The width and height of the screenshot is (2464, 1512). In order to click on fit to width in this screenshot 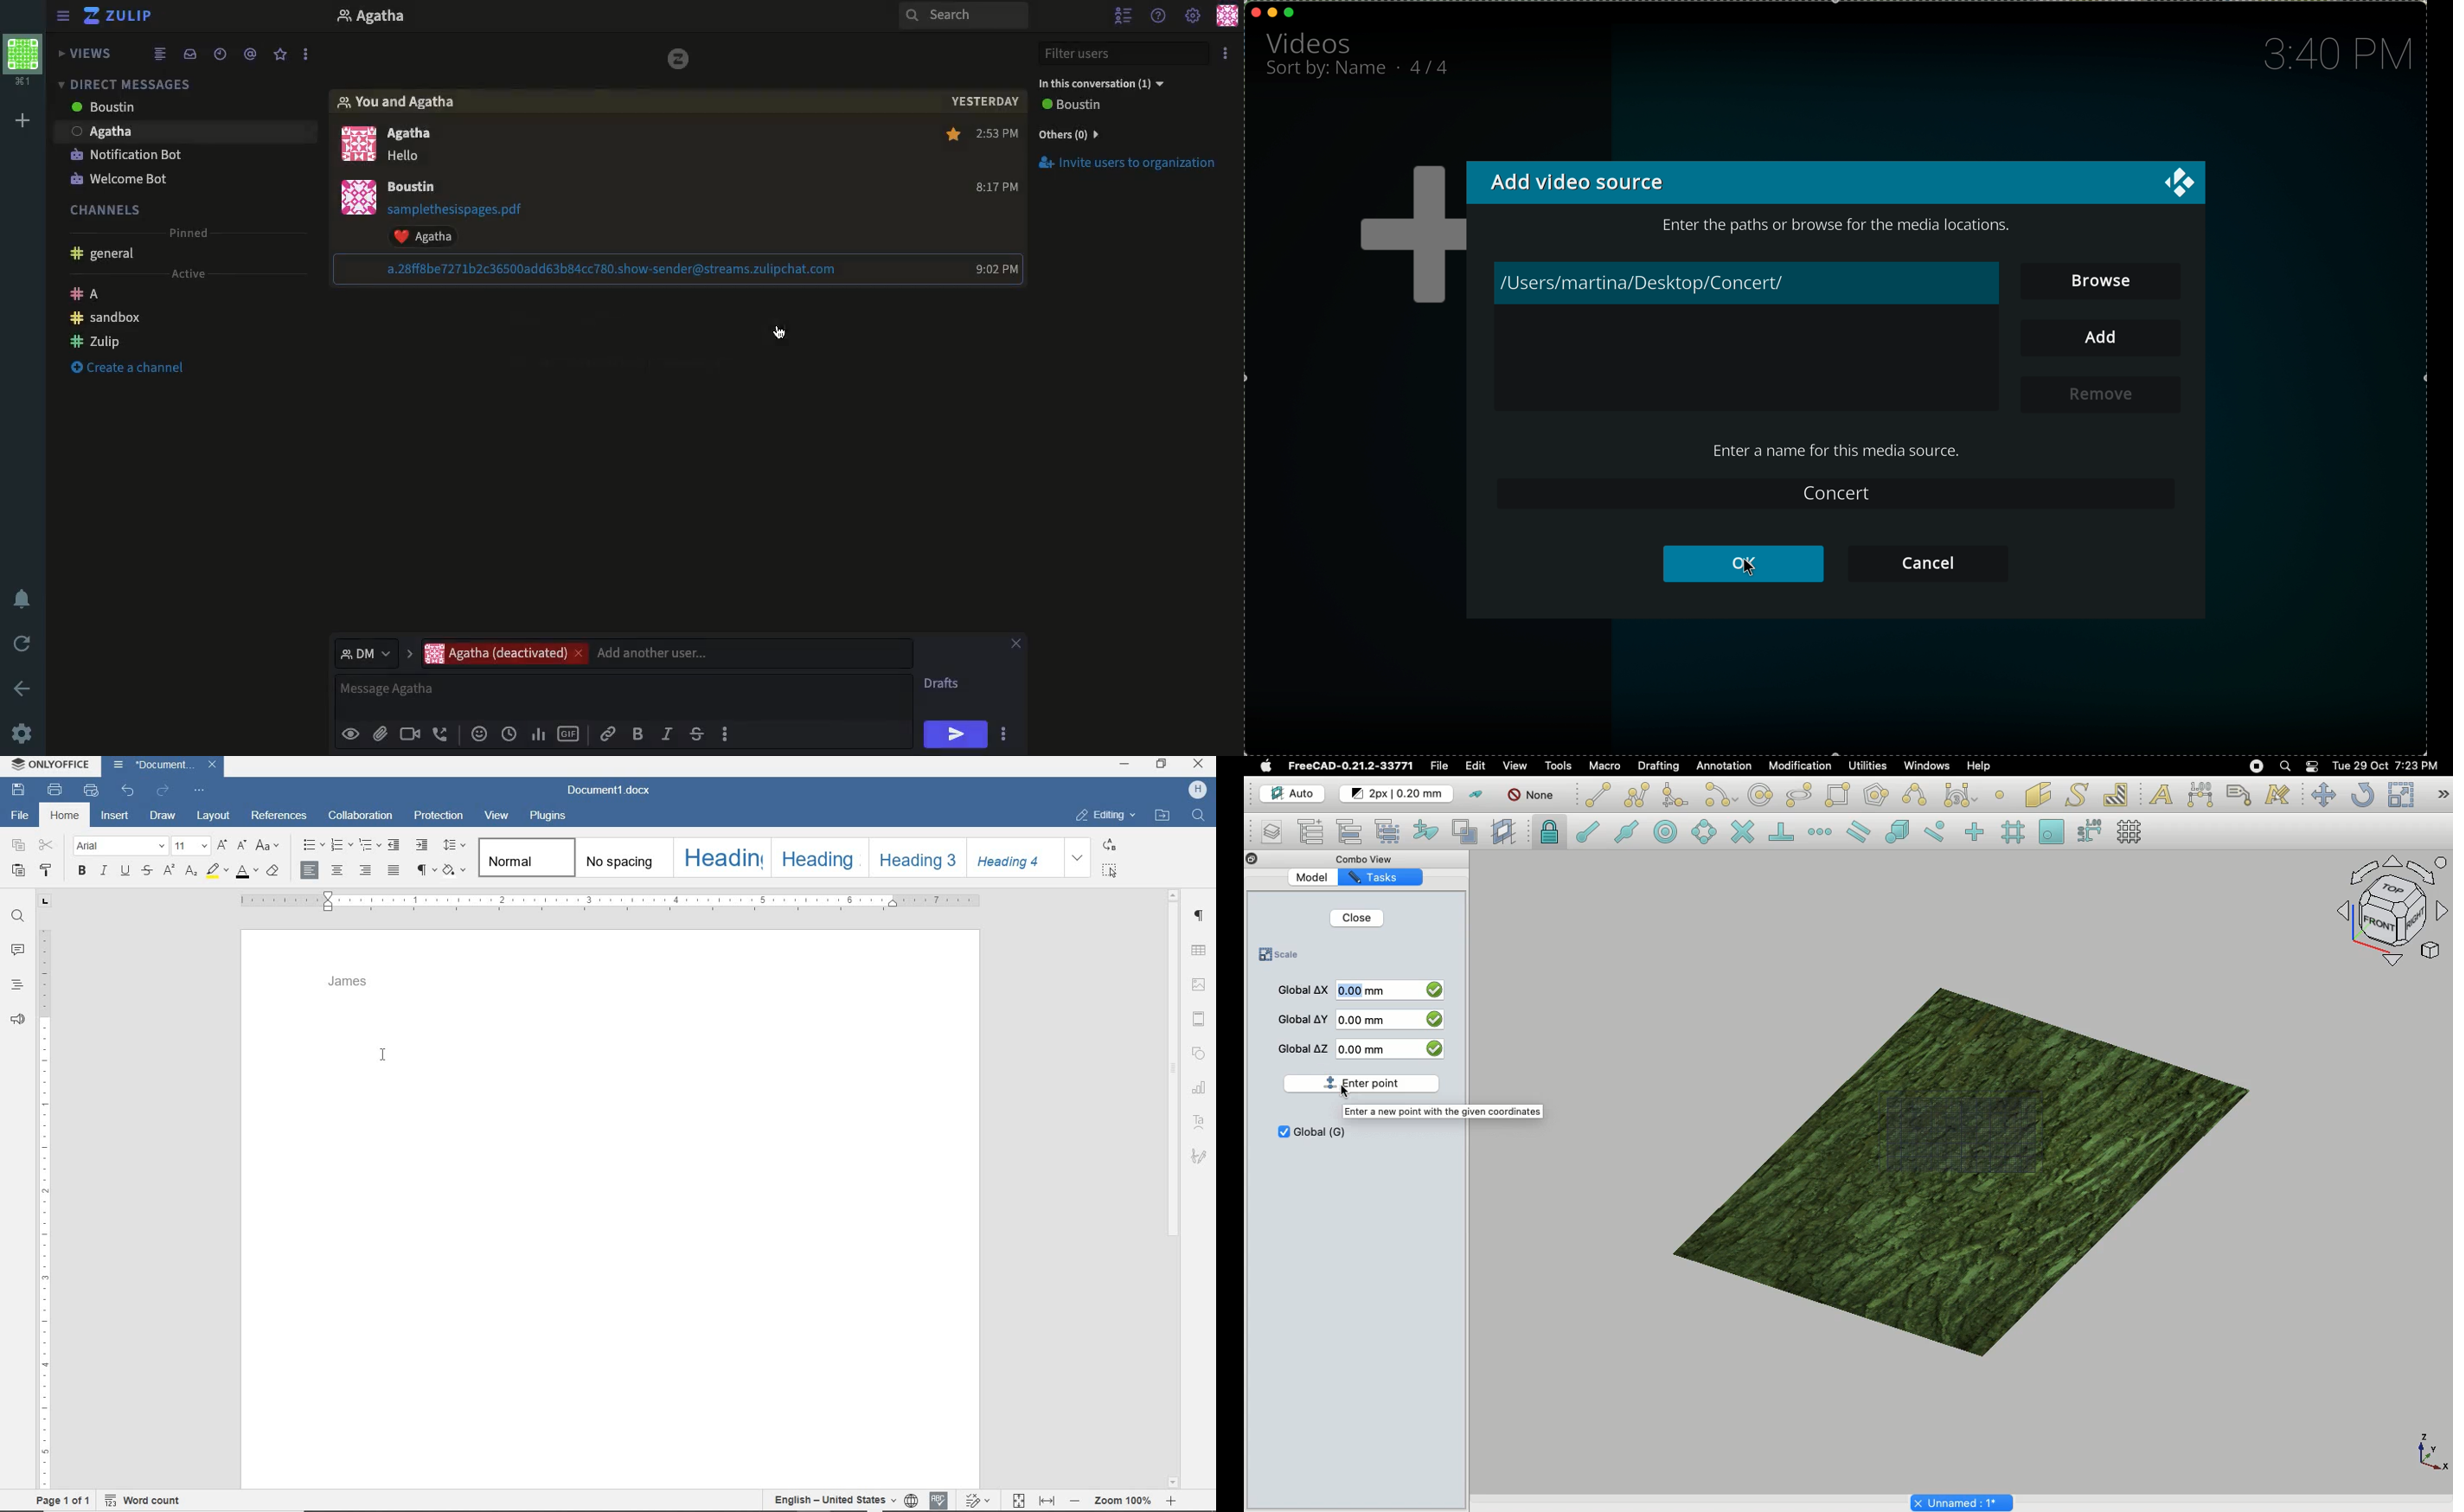, I will do `click(1048, 1500)`.